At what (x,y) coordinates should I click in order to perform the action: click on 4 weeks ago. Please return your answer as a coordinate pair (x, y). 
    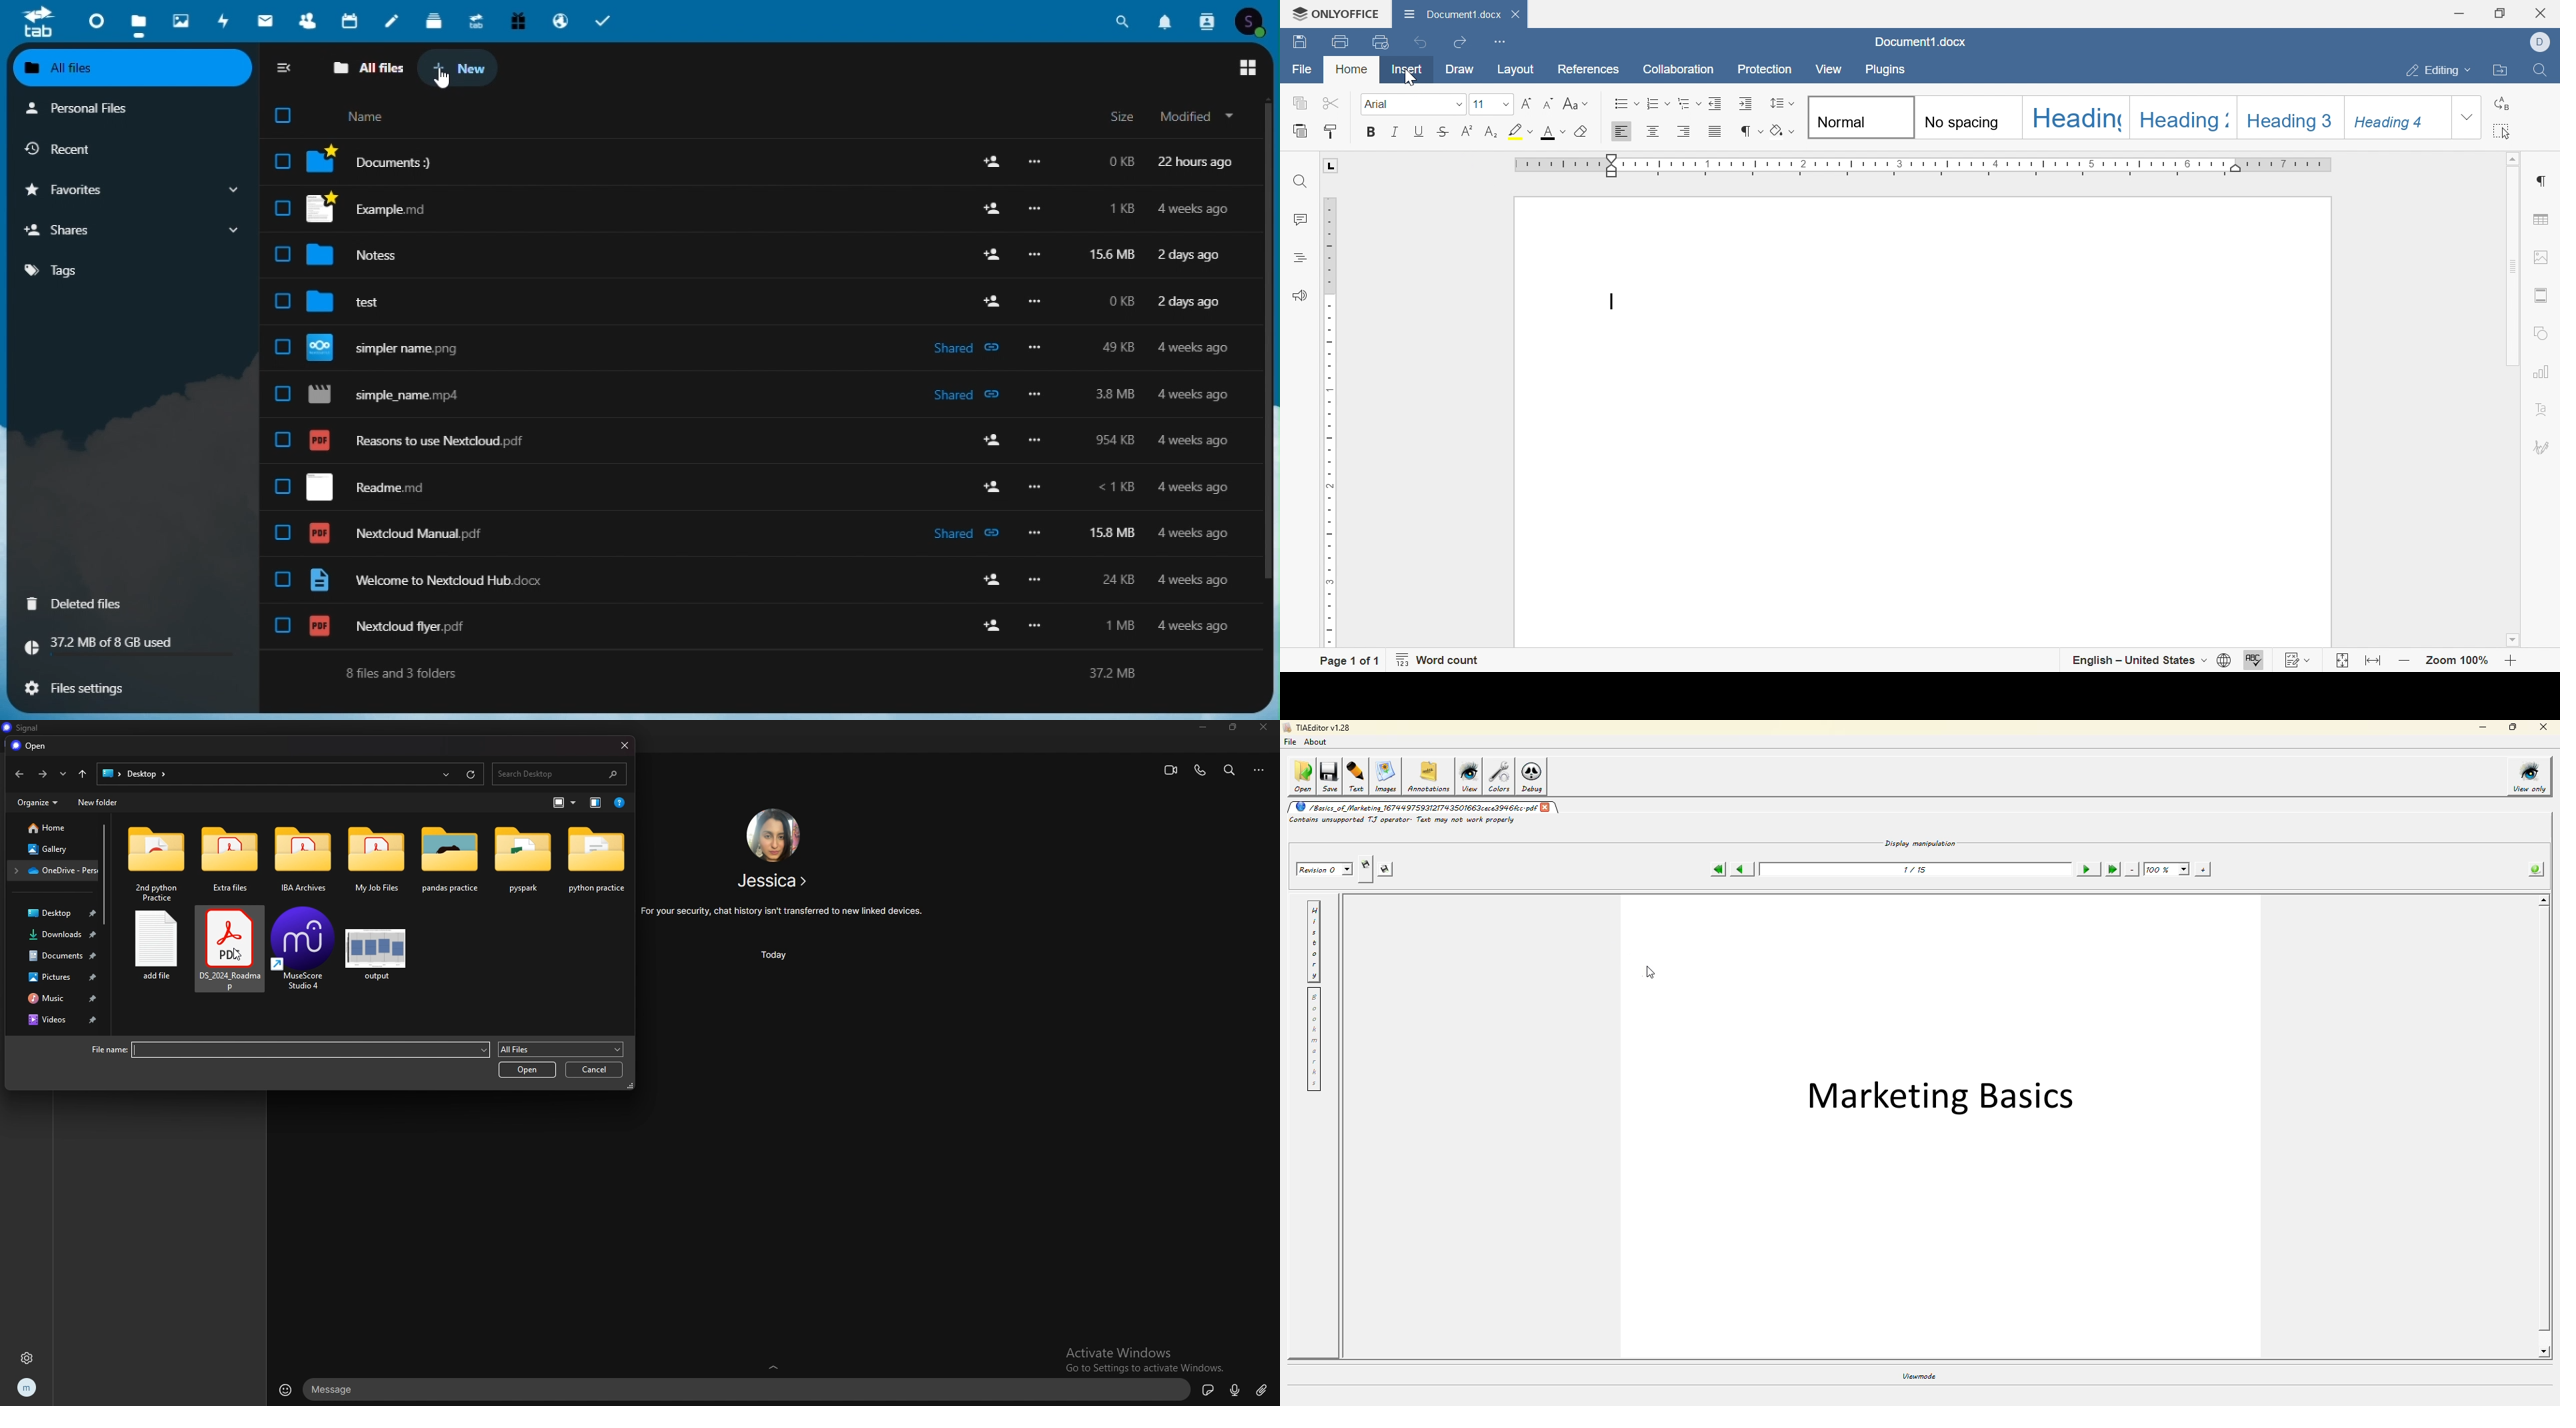
    Looking at the image, I should click on (1199, 395).